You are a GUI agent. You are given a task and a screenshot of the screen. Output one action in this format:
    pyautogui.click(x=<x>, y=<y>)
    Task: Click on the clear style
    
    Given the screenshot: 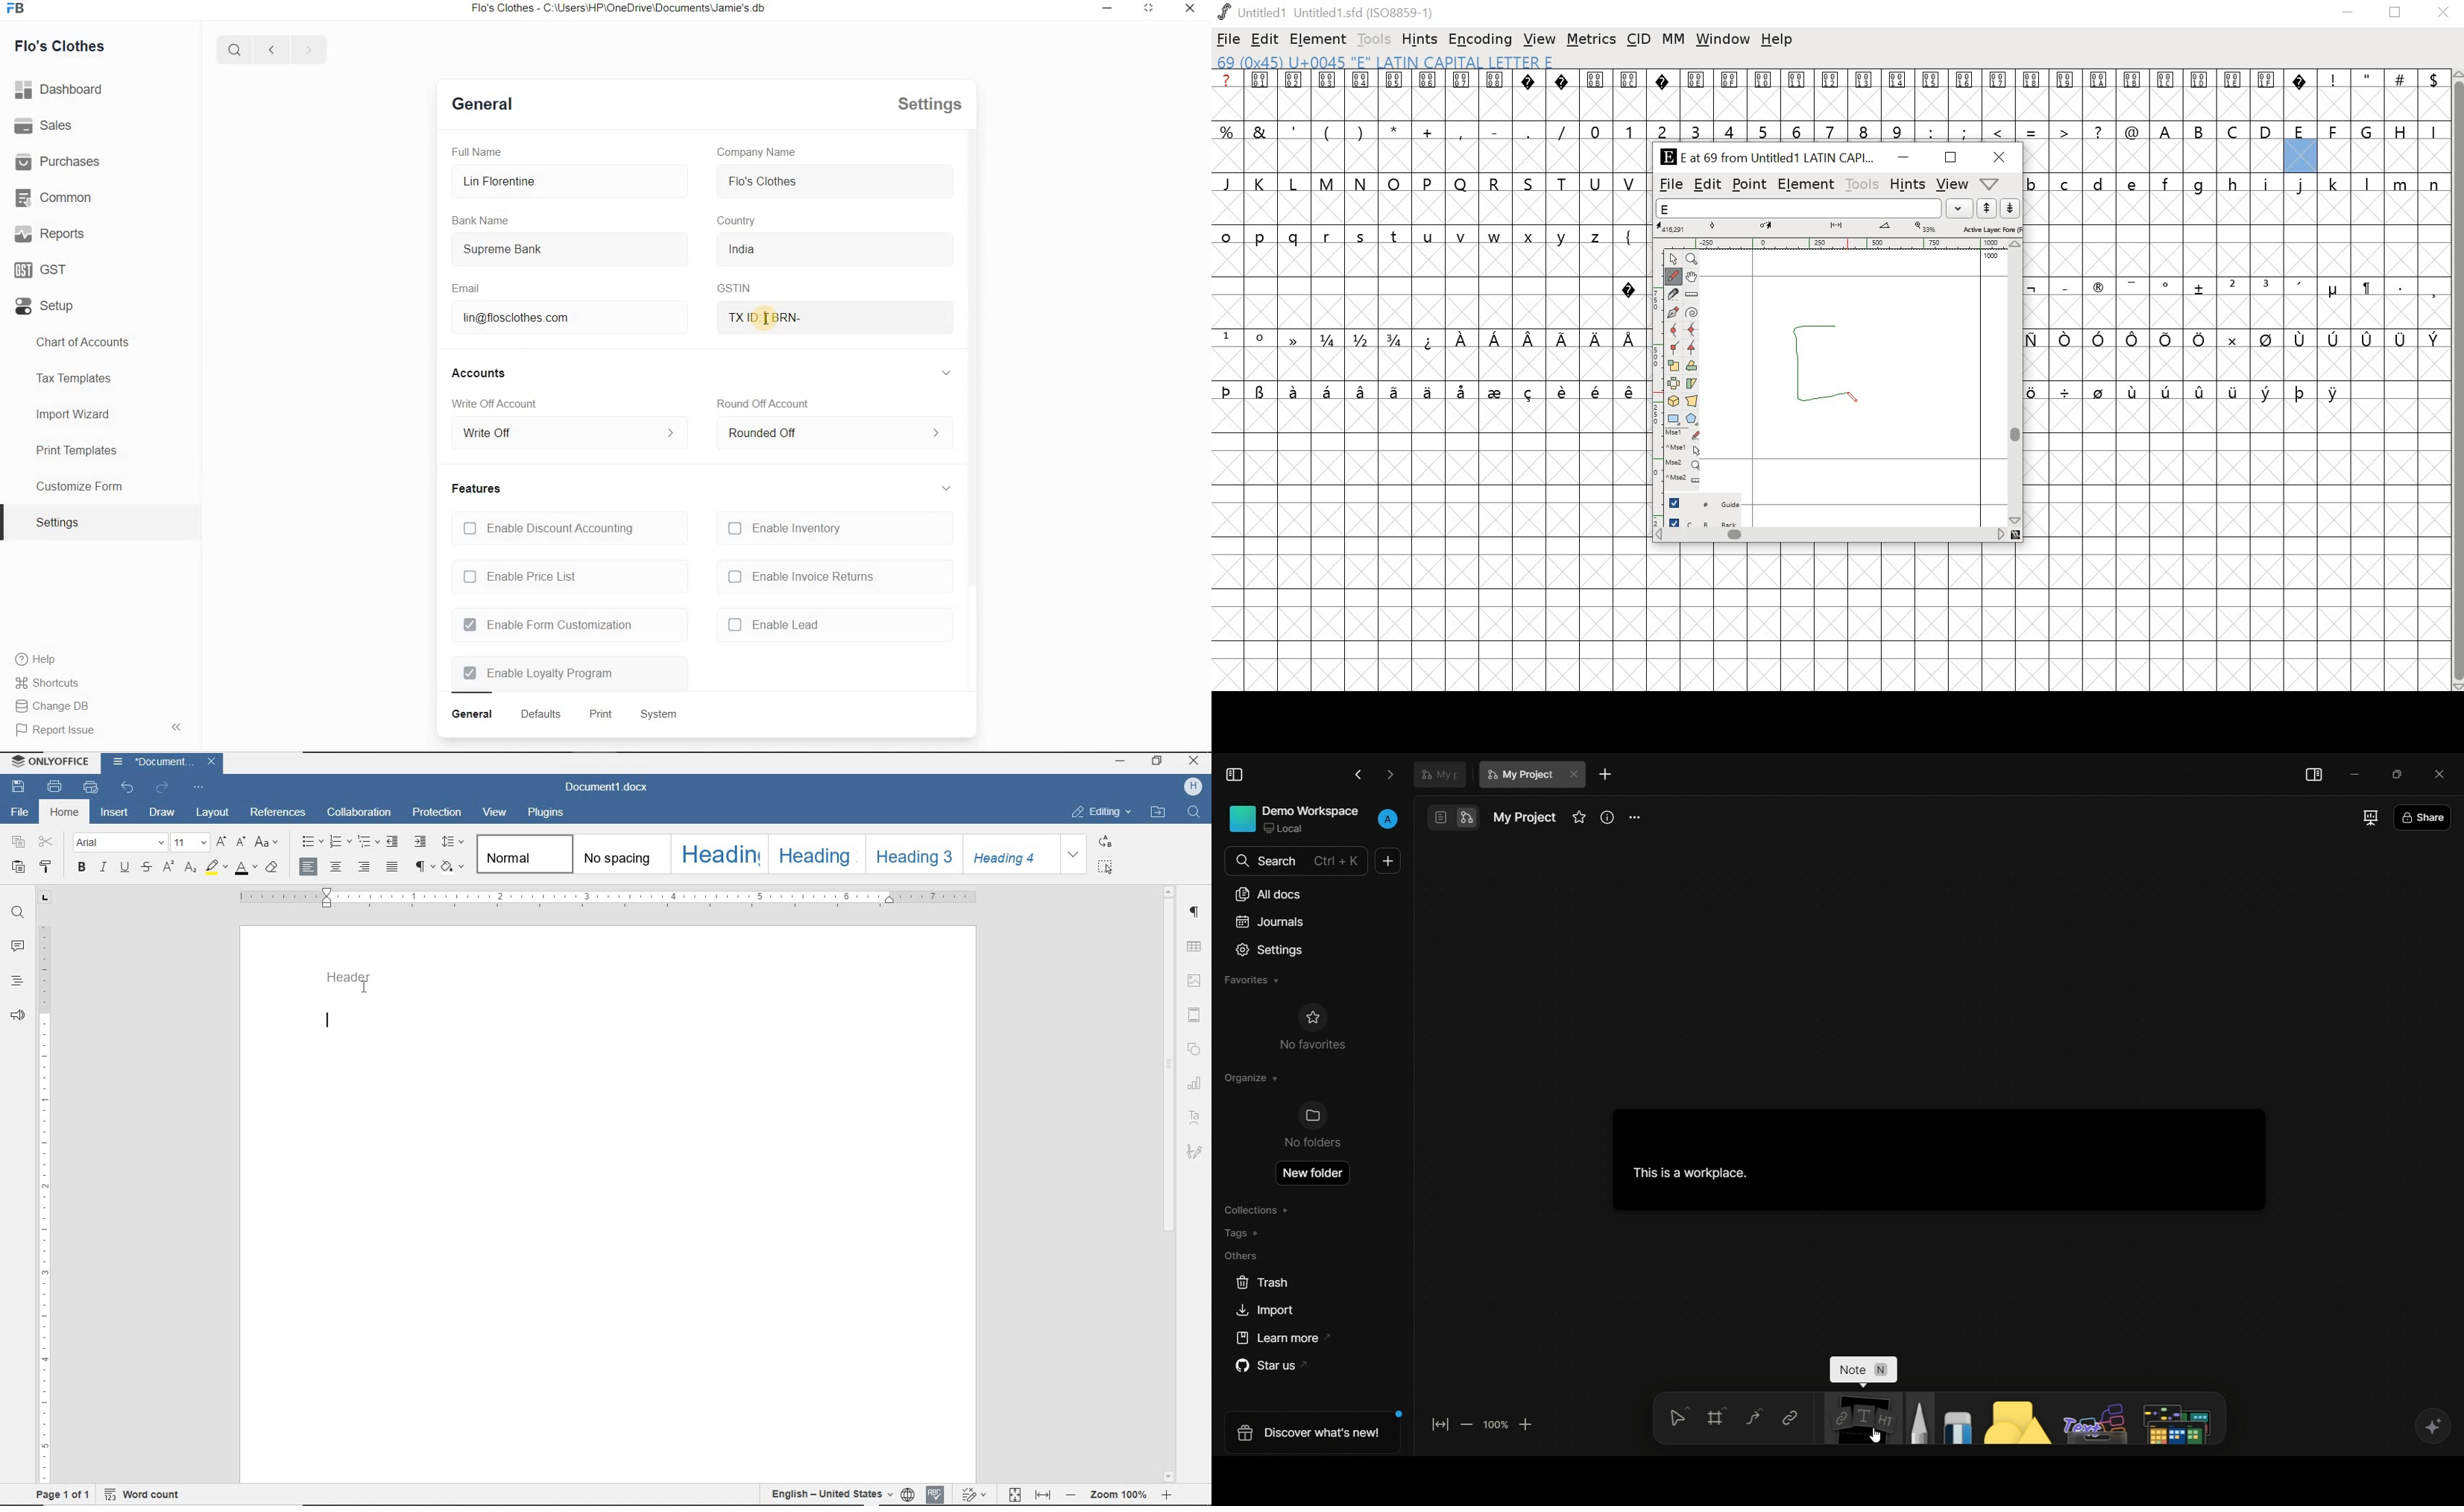 What is the action you would take?
    pyautogui.click(x=272, y=869)
    